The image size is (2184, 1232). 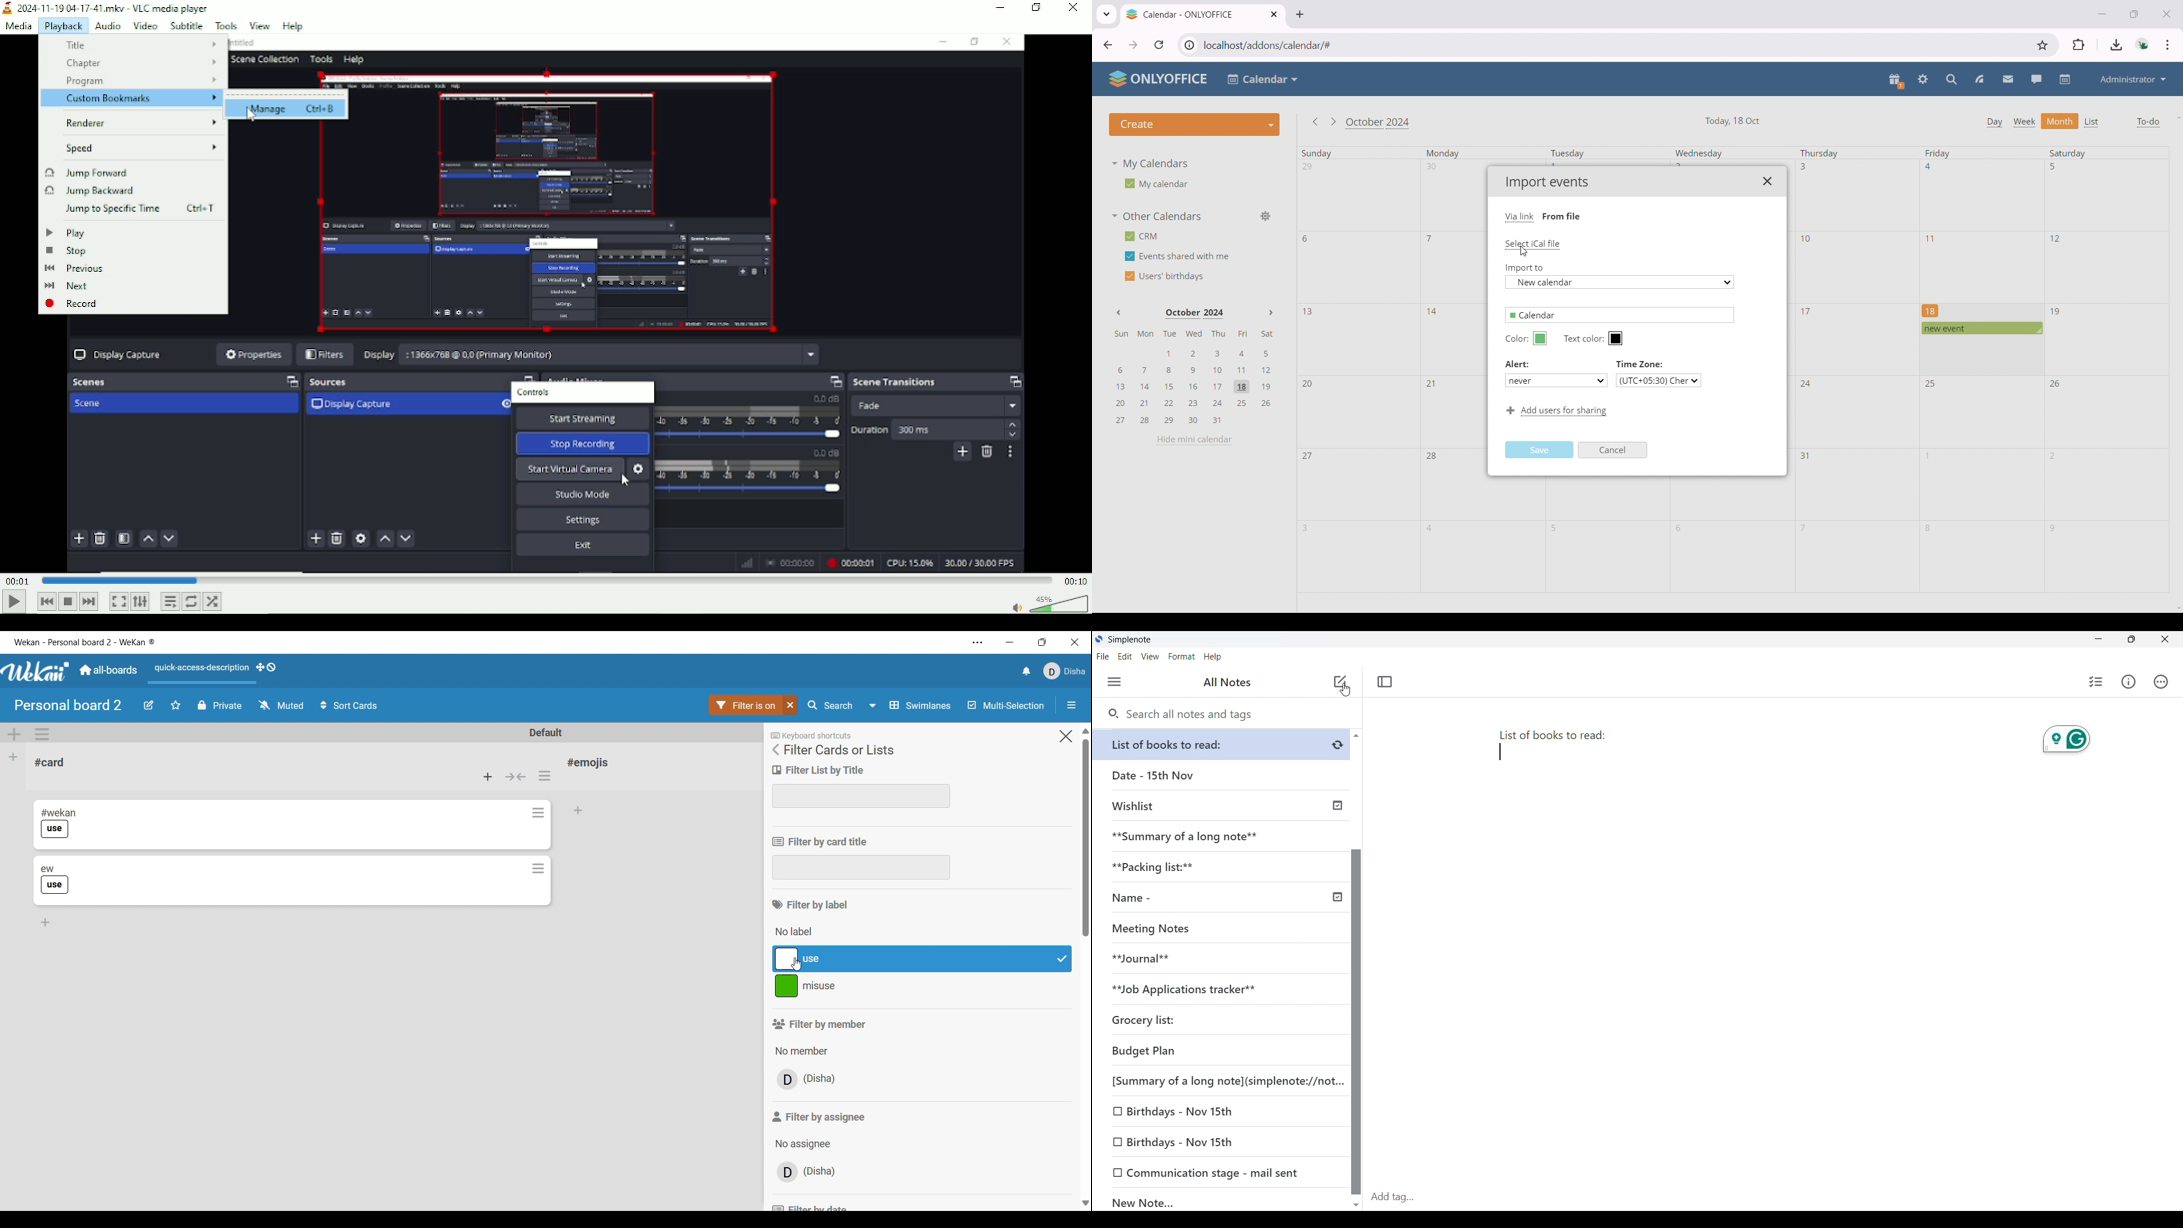 I want to click on Resize, so click(x=2128, y=640).